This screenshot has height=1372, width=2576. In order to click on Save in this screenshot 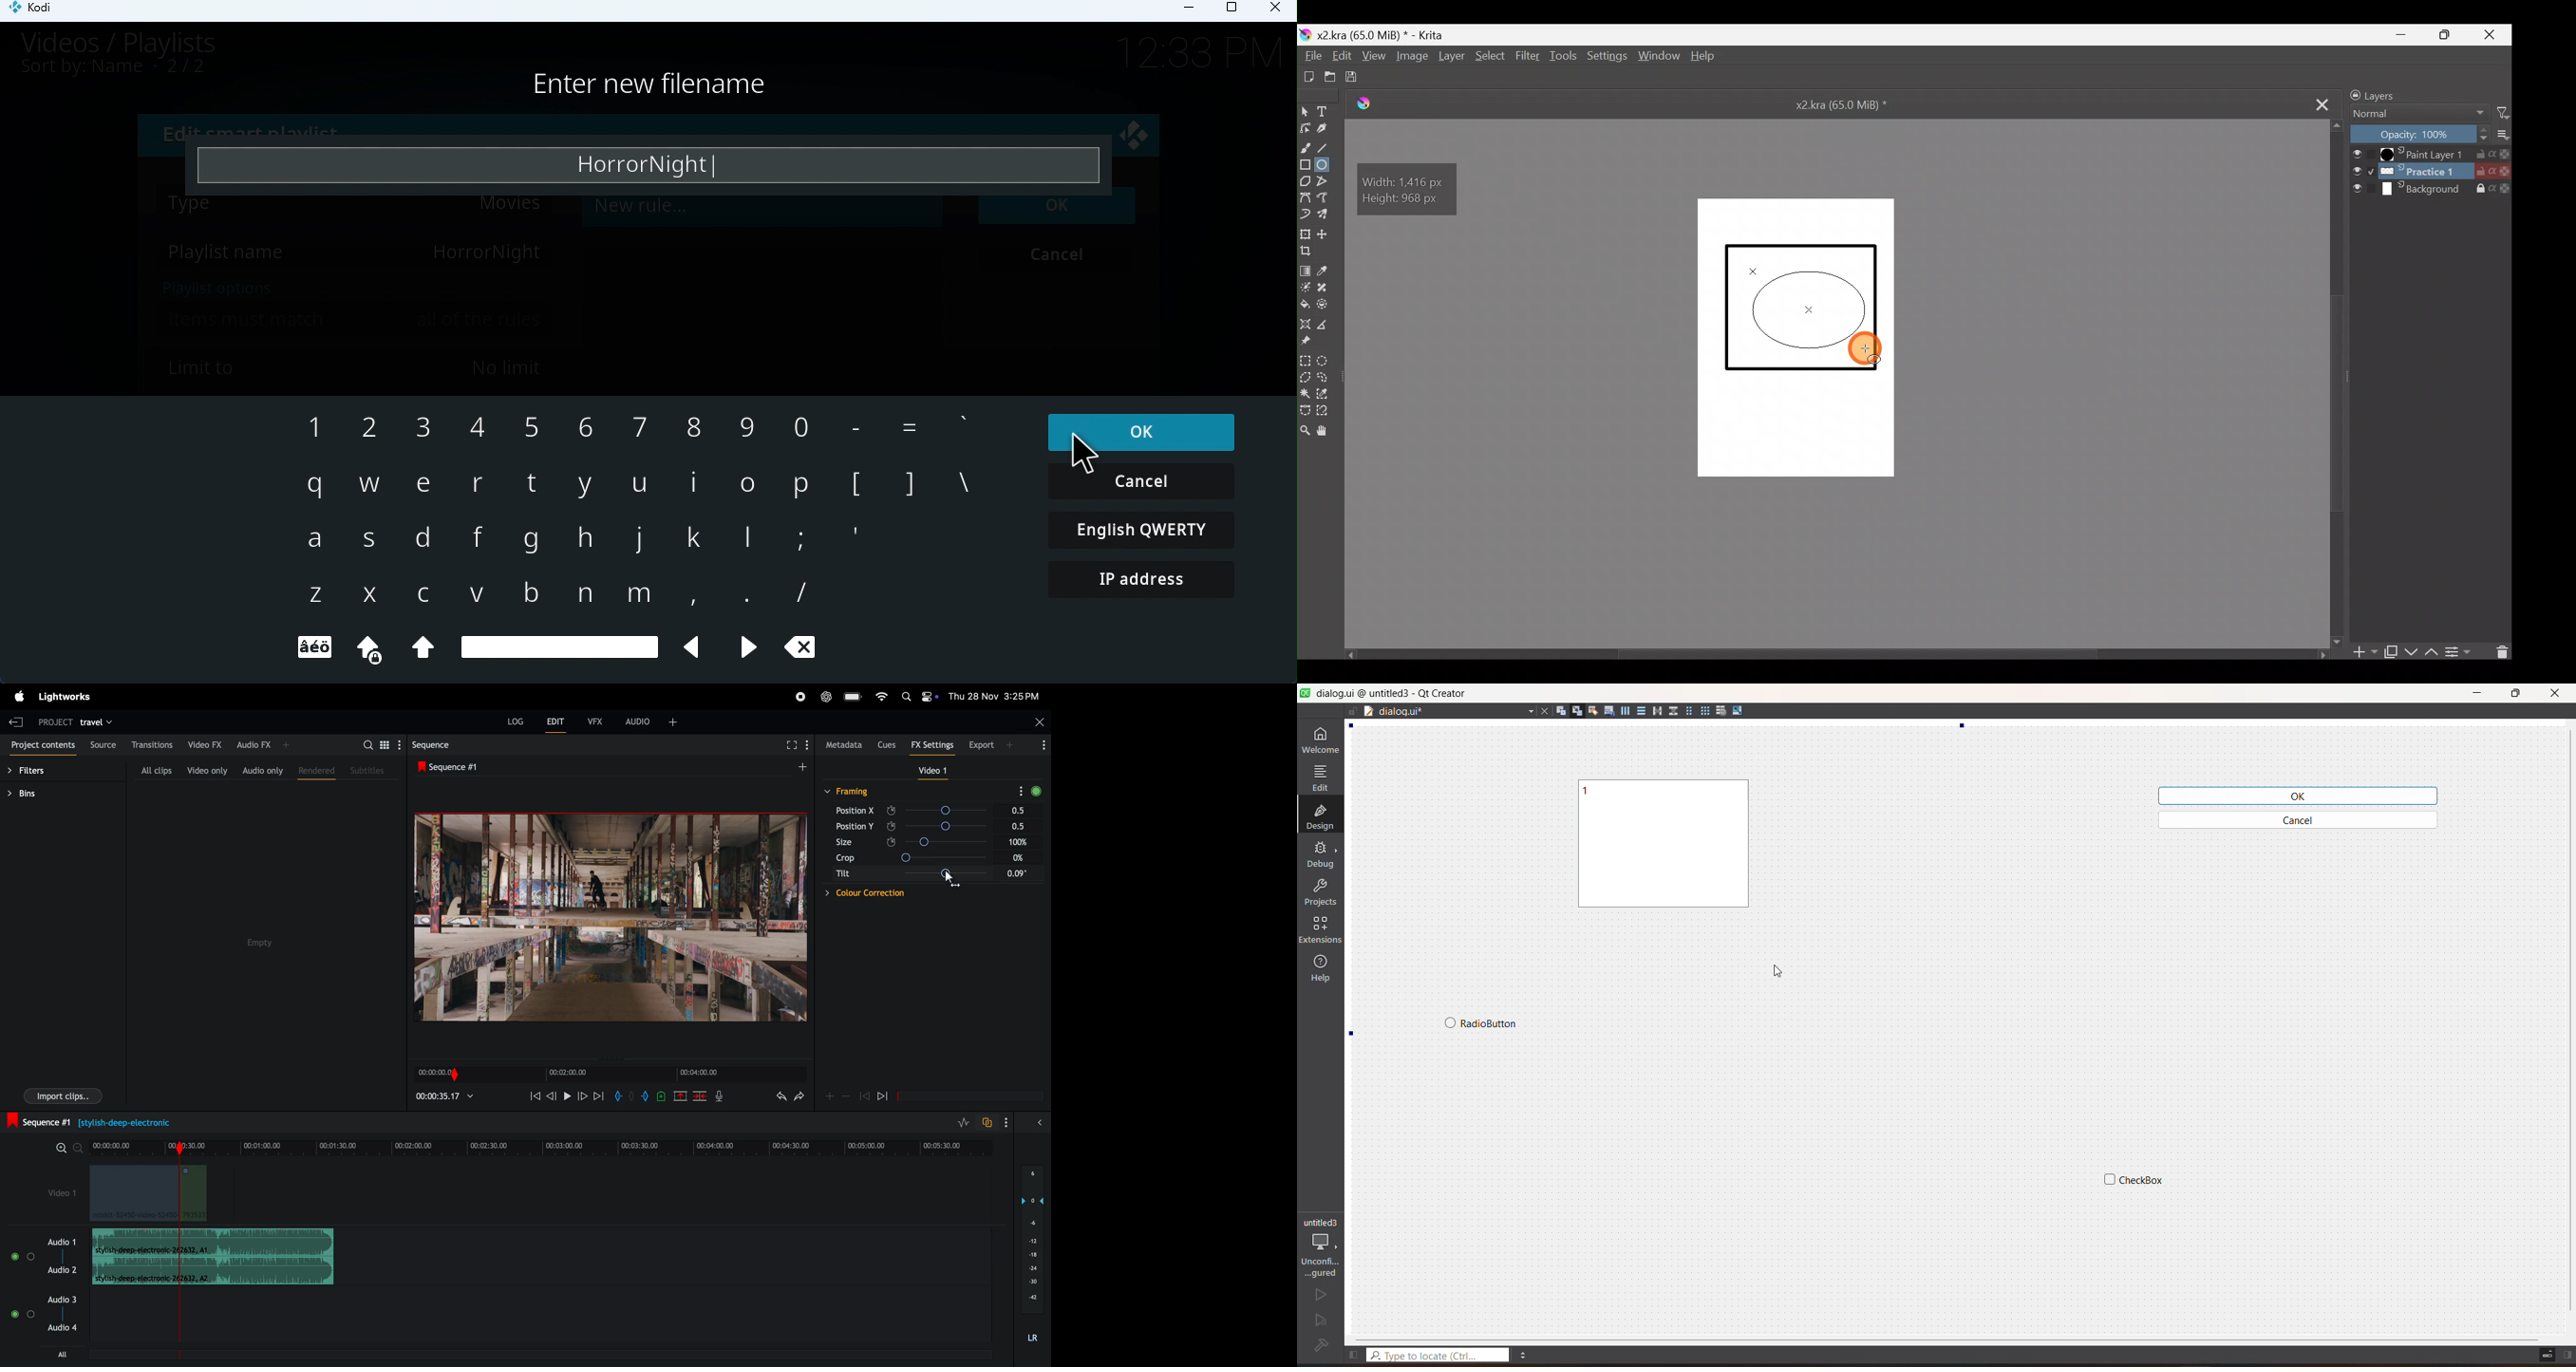, I will do `click(1362, 78)`.